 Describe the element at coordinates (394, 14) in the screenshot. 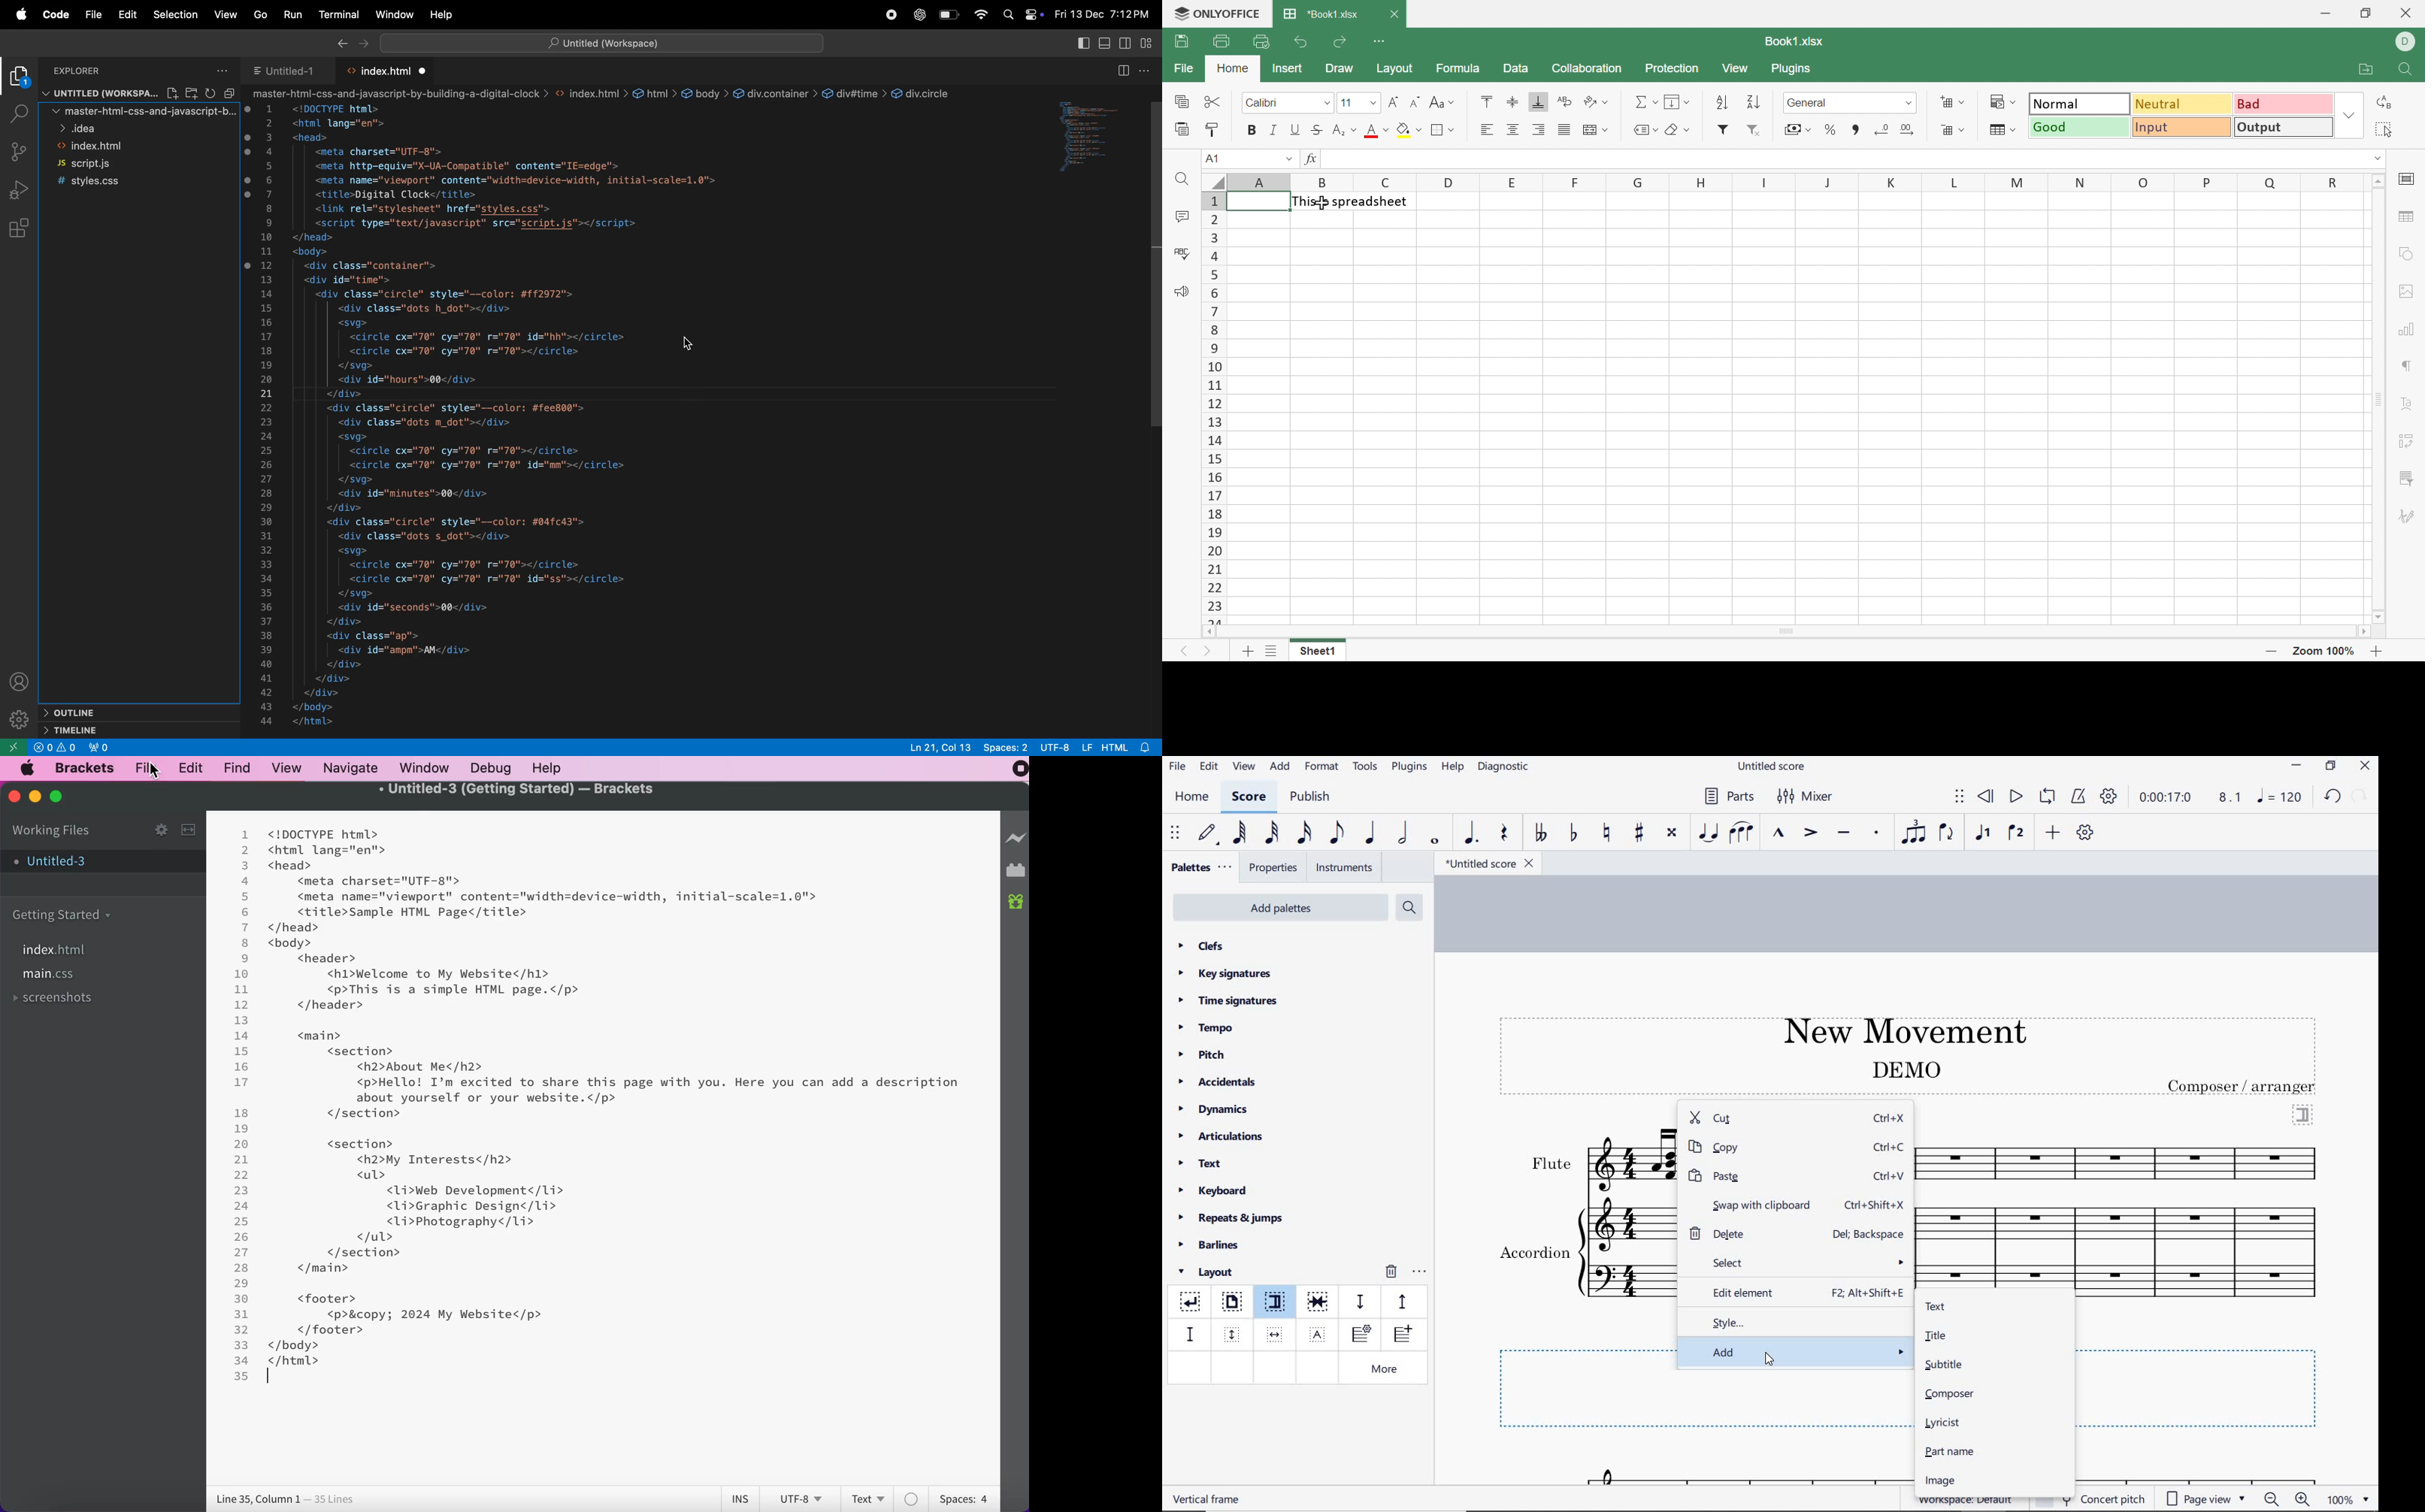

I see `window` at that location.